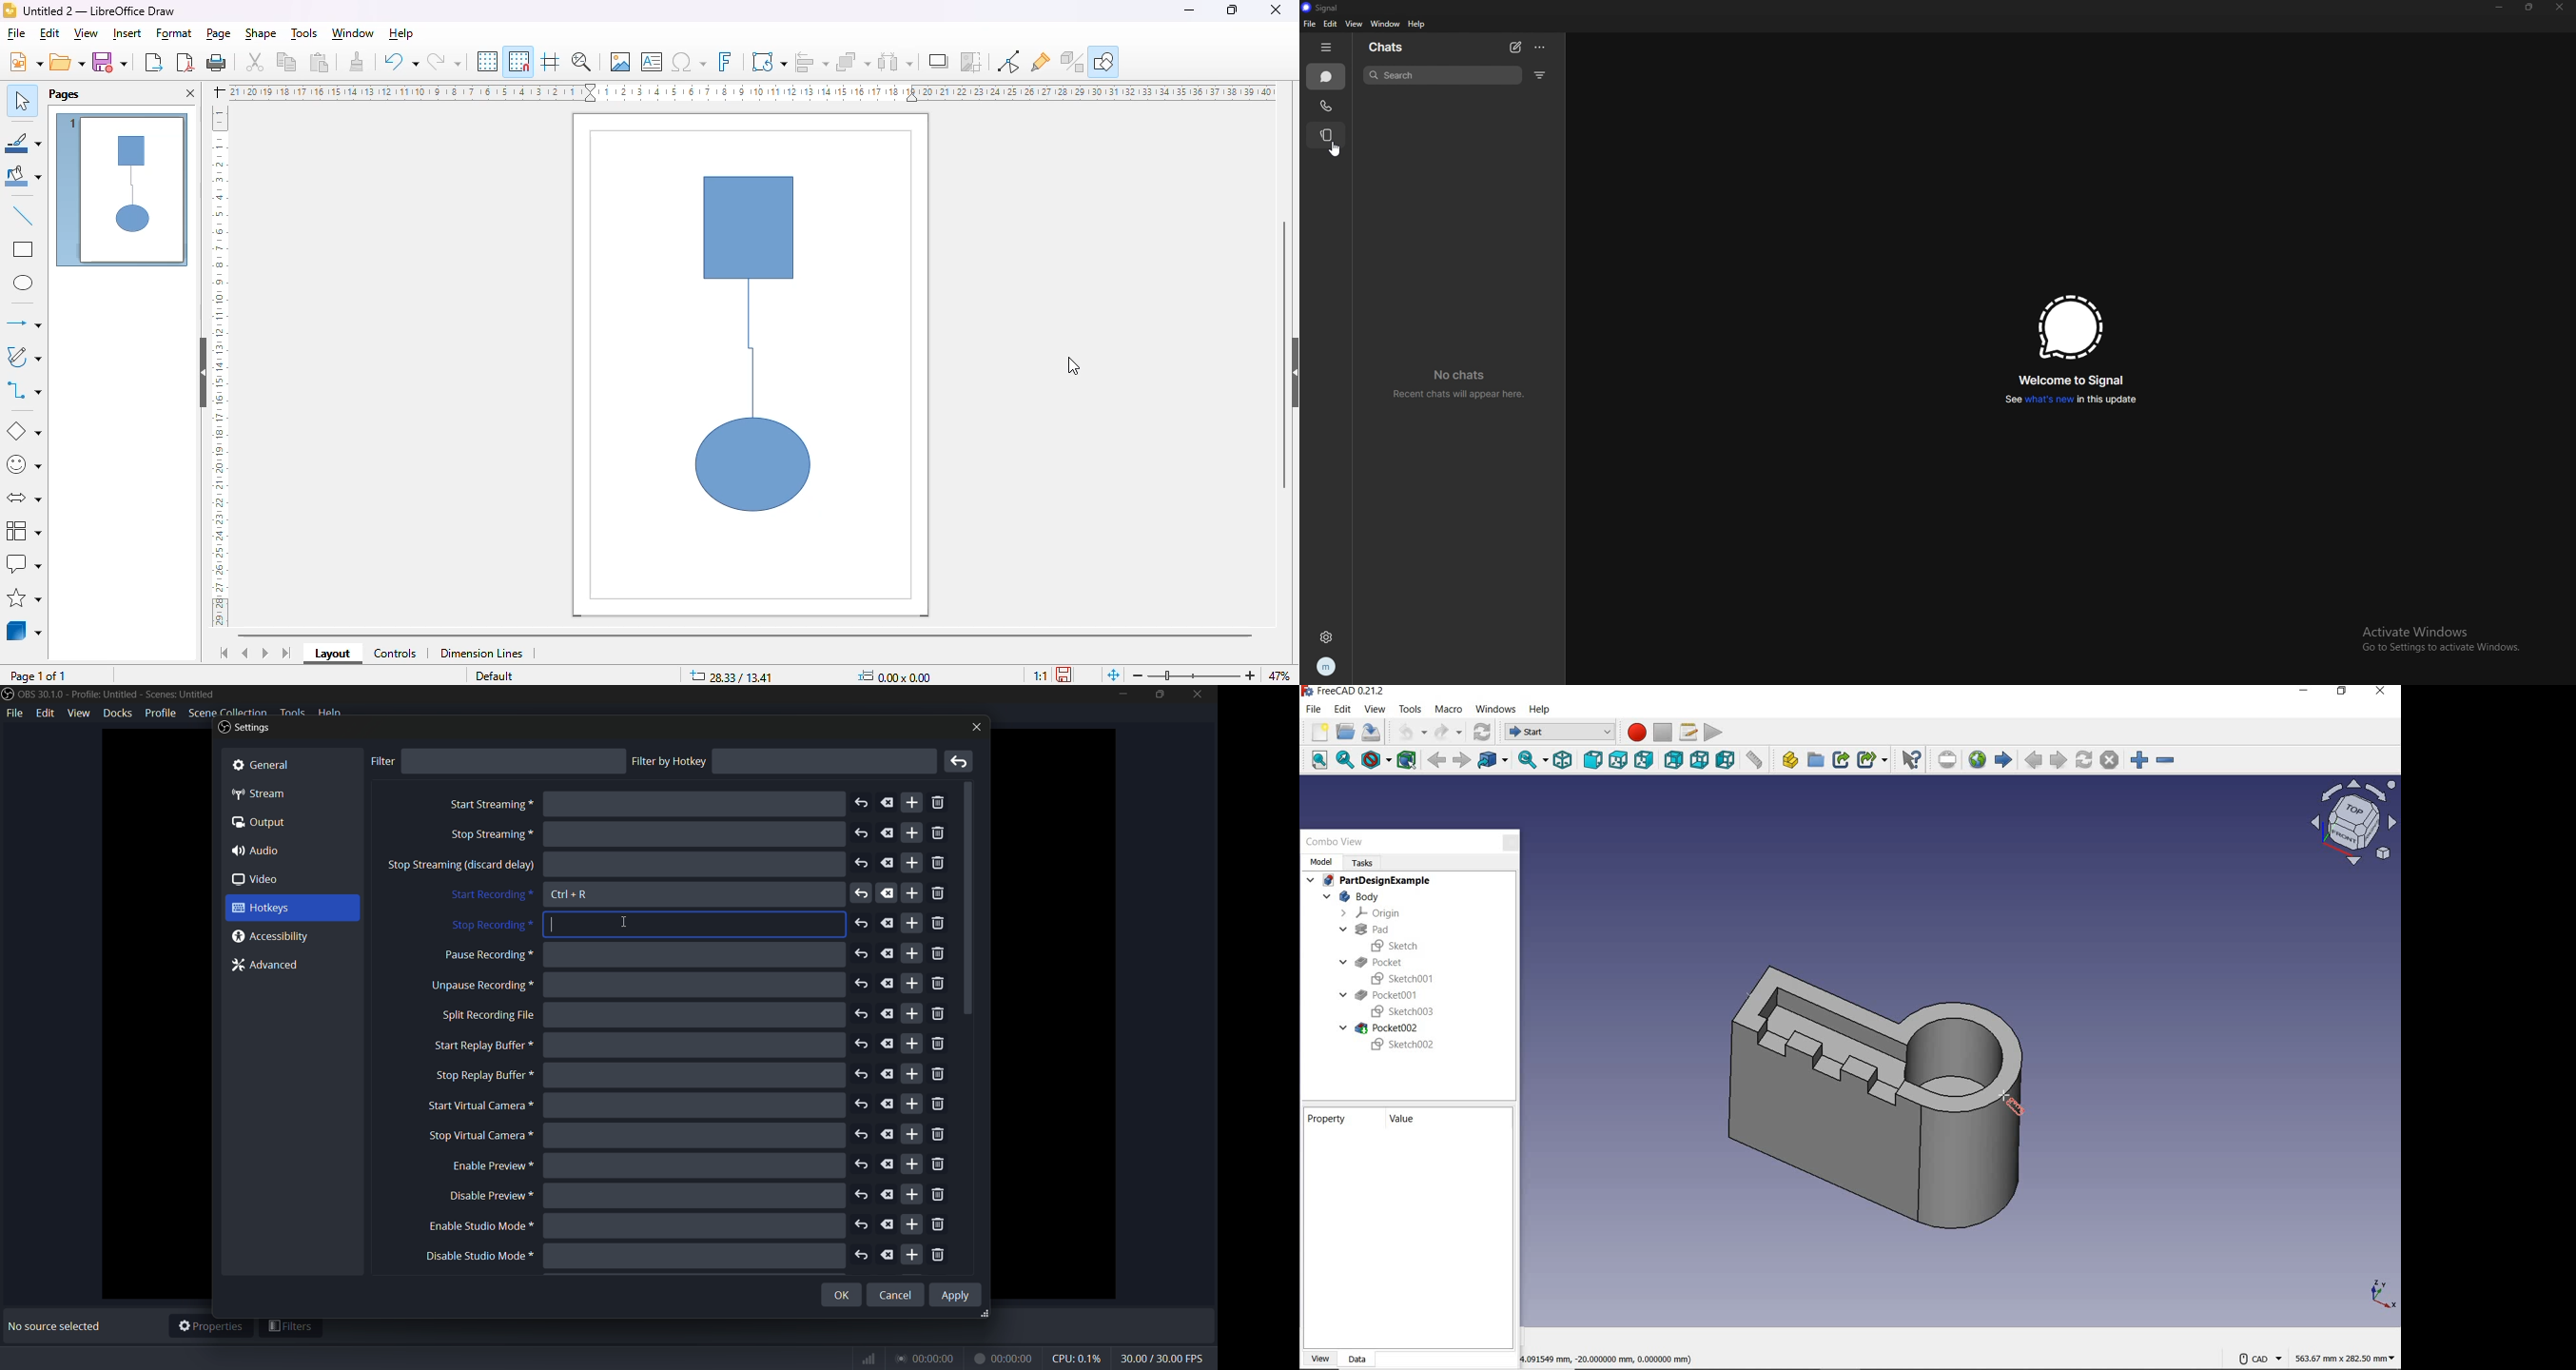 This screenshot has height=1372, width=2576. Describe the element at coordinates (26, 597) in the screenshot. I see `stars and banners` at that location.